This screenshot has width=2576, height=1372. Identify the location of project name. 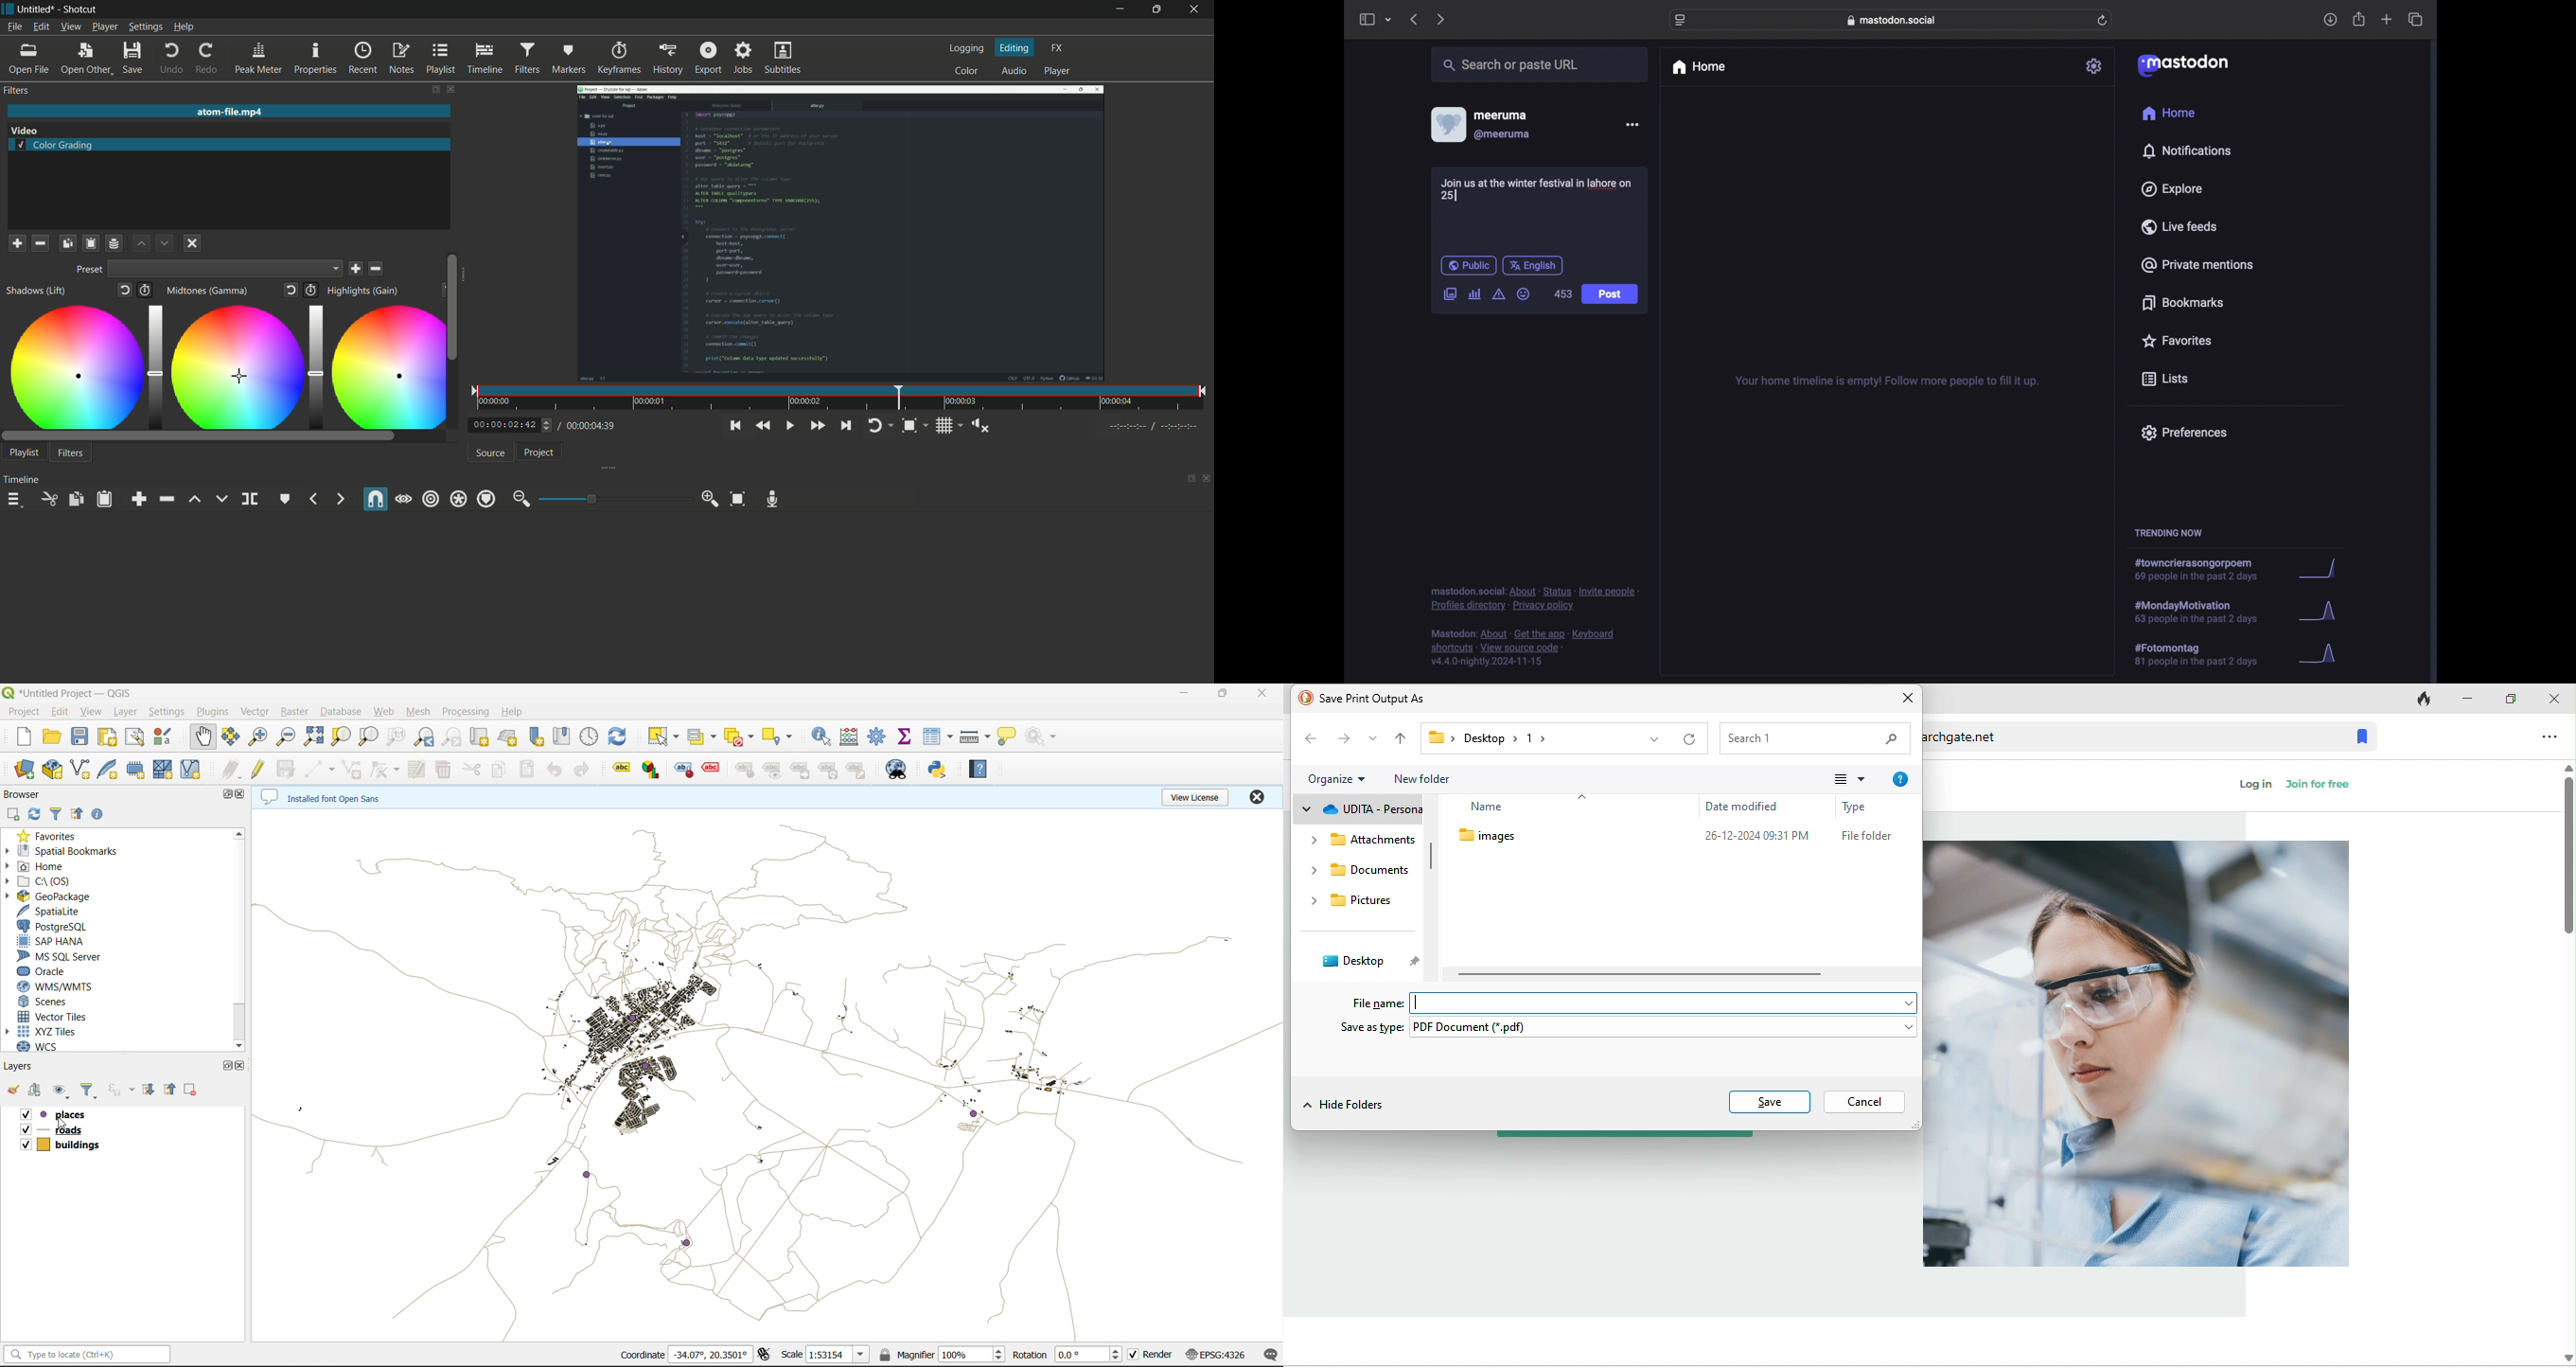
(37, 9).